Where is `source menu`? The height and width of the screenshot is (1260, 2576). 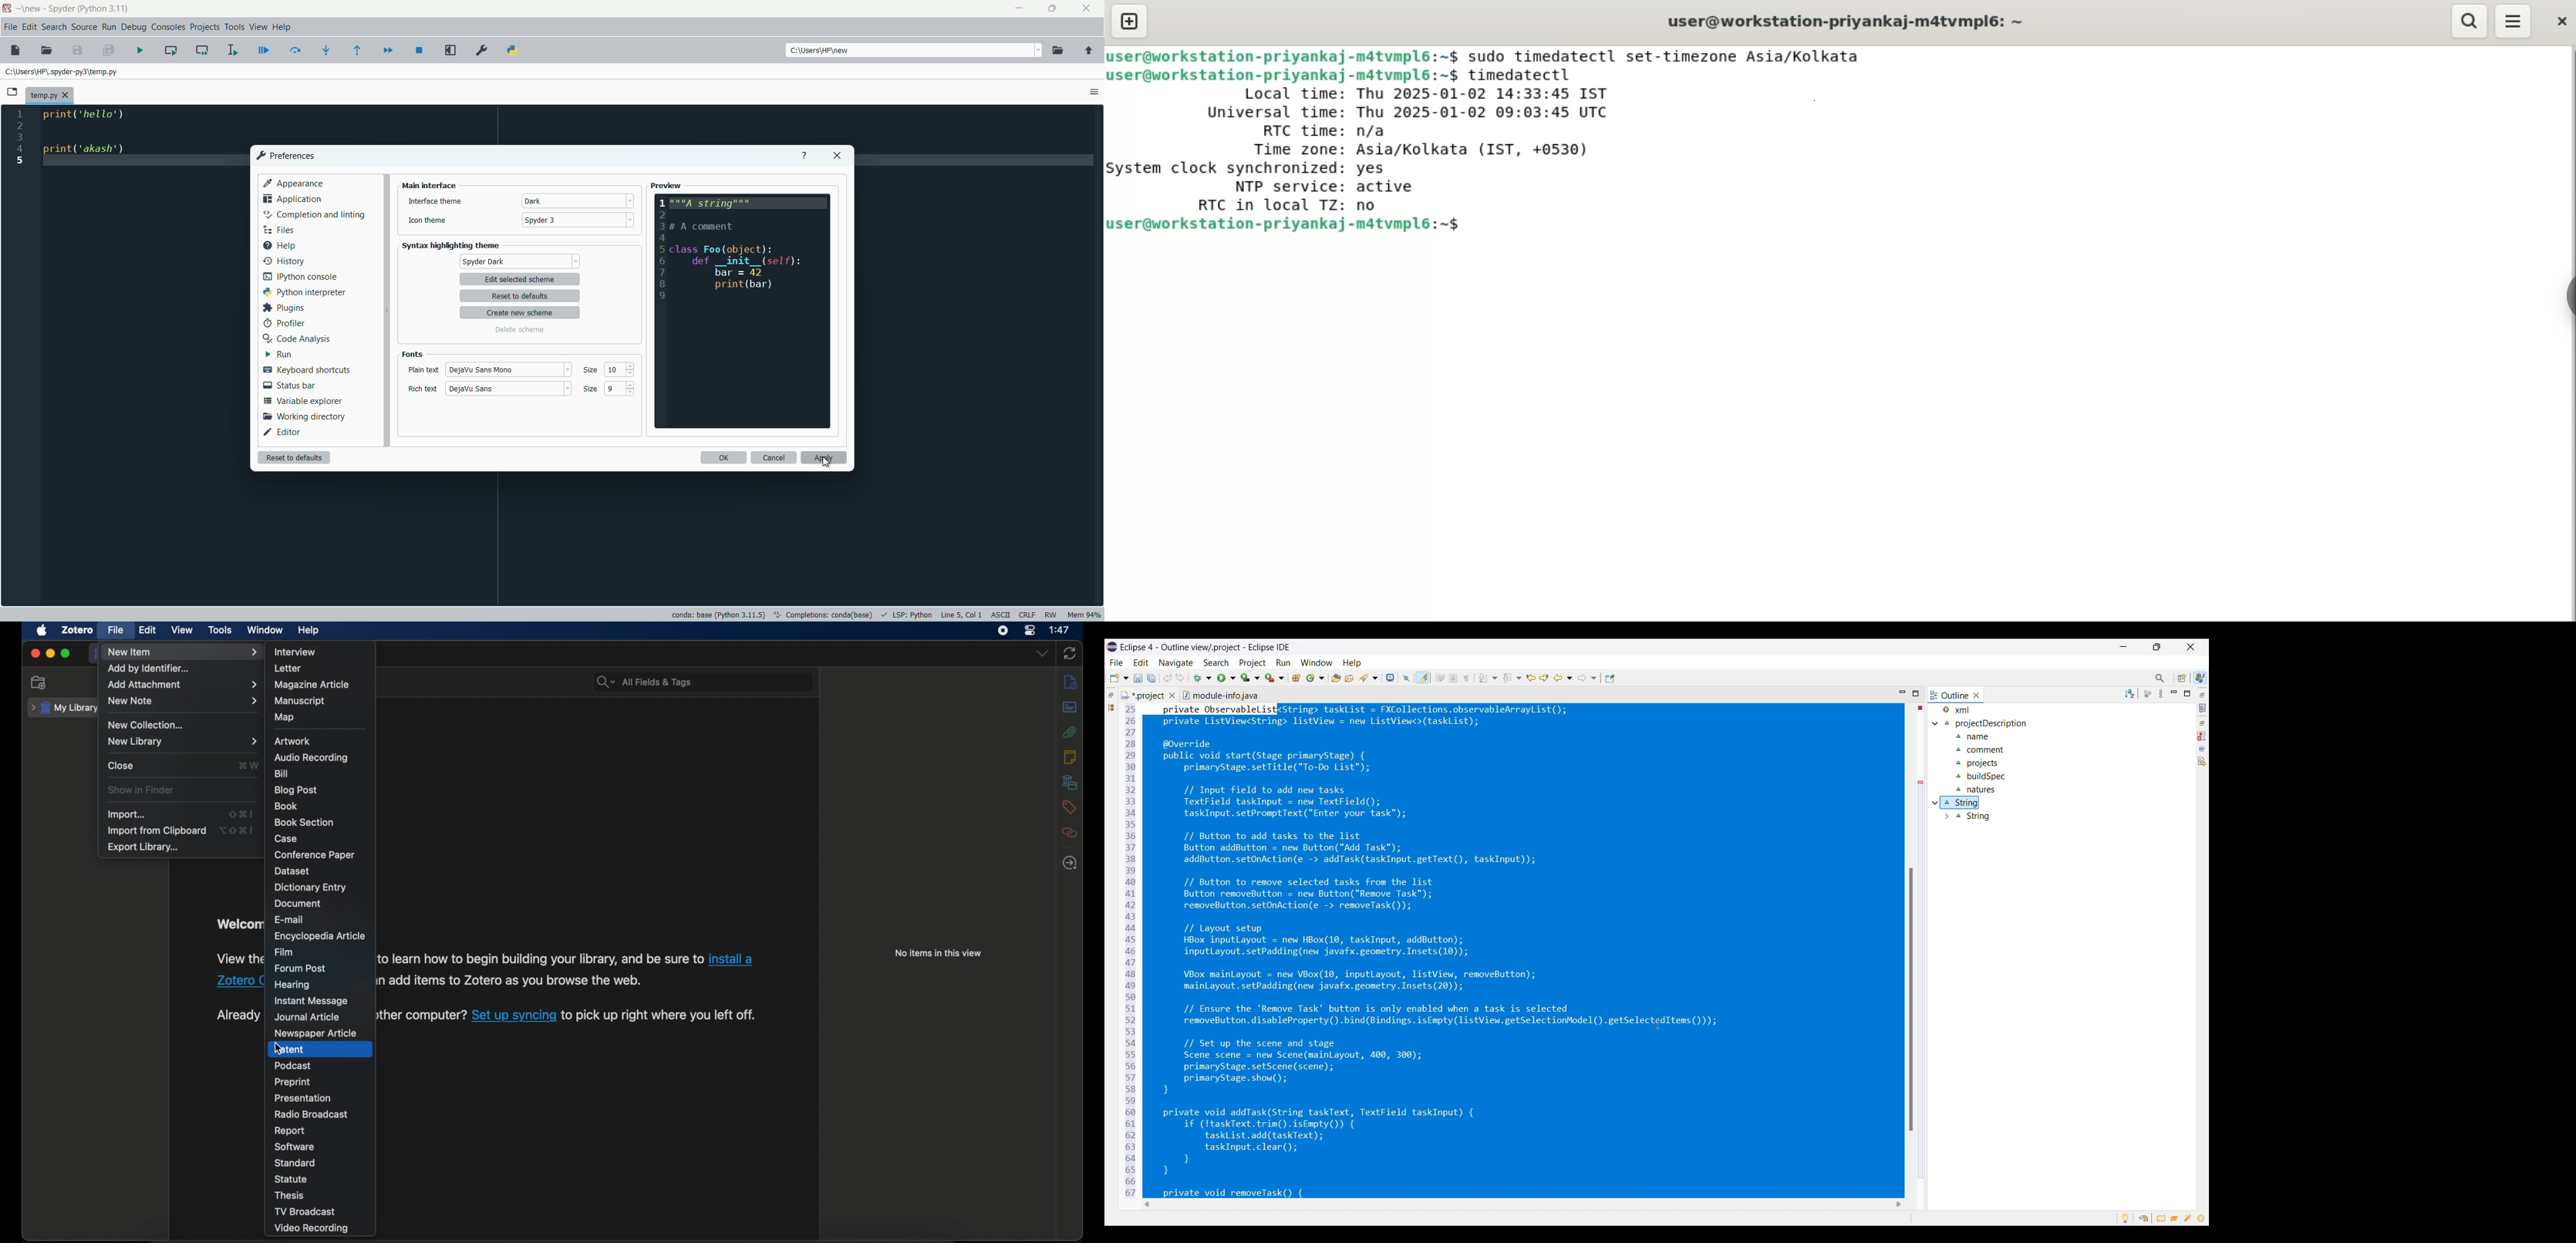 source menu is located at coordinates (85, 26).